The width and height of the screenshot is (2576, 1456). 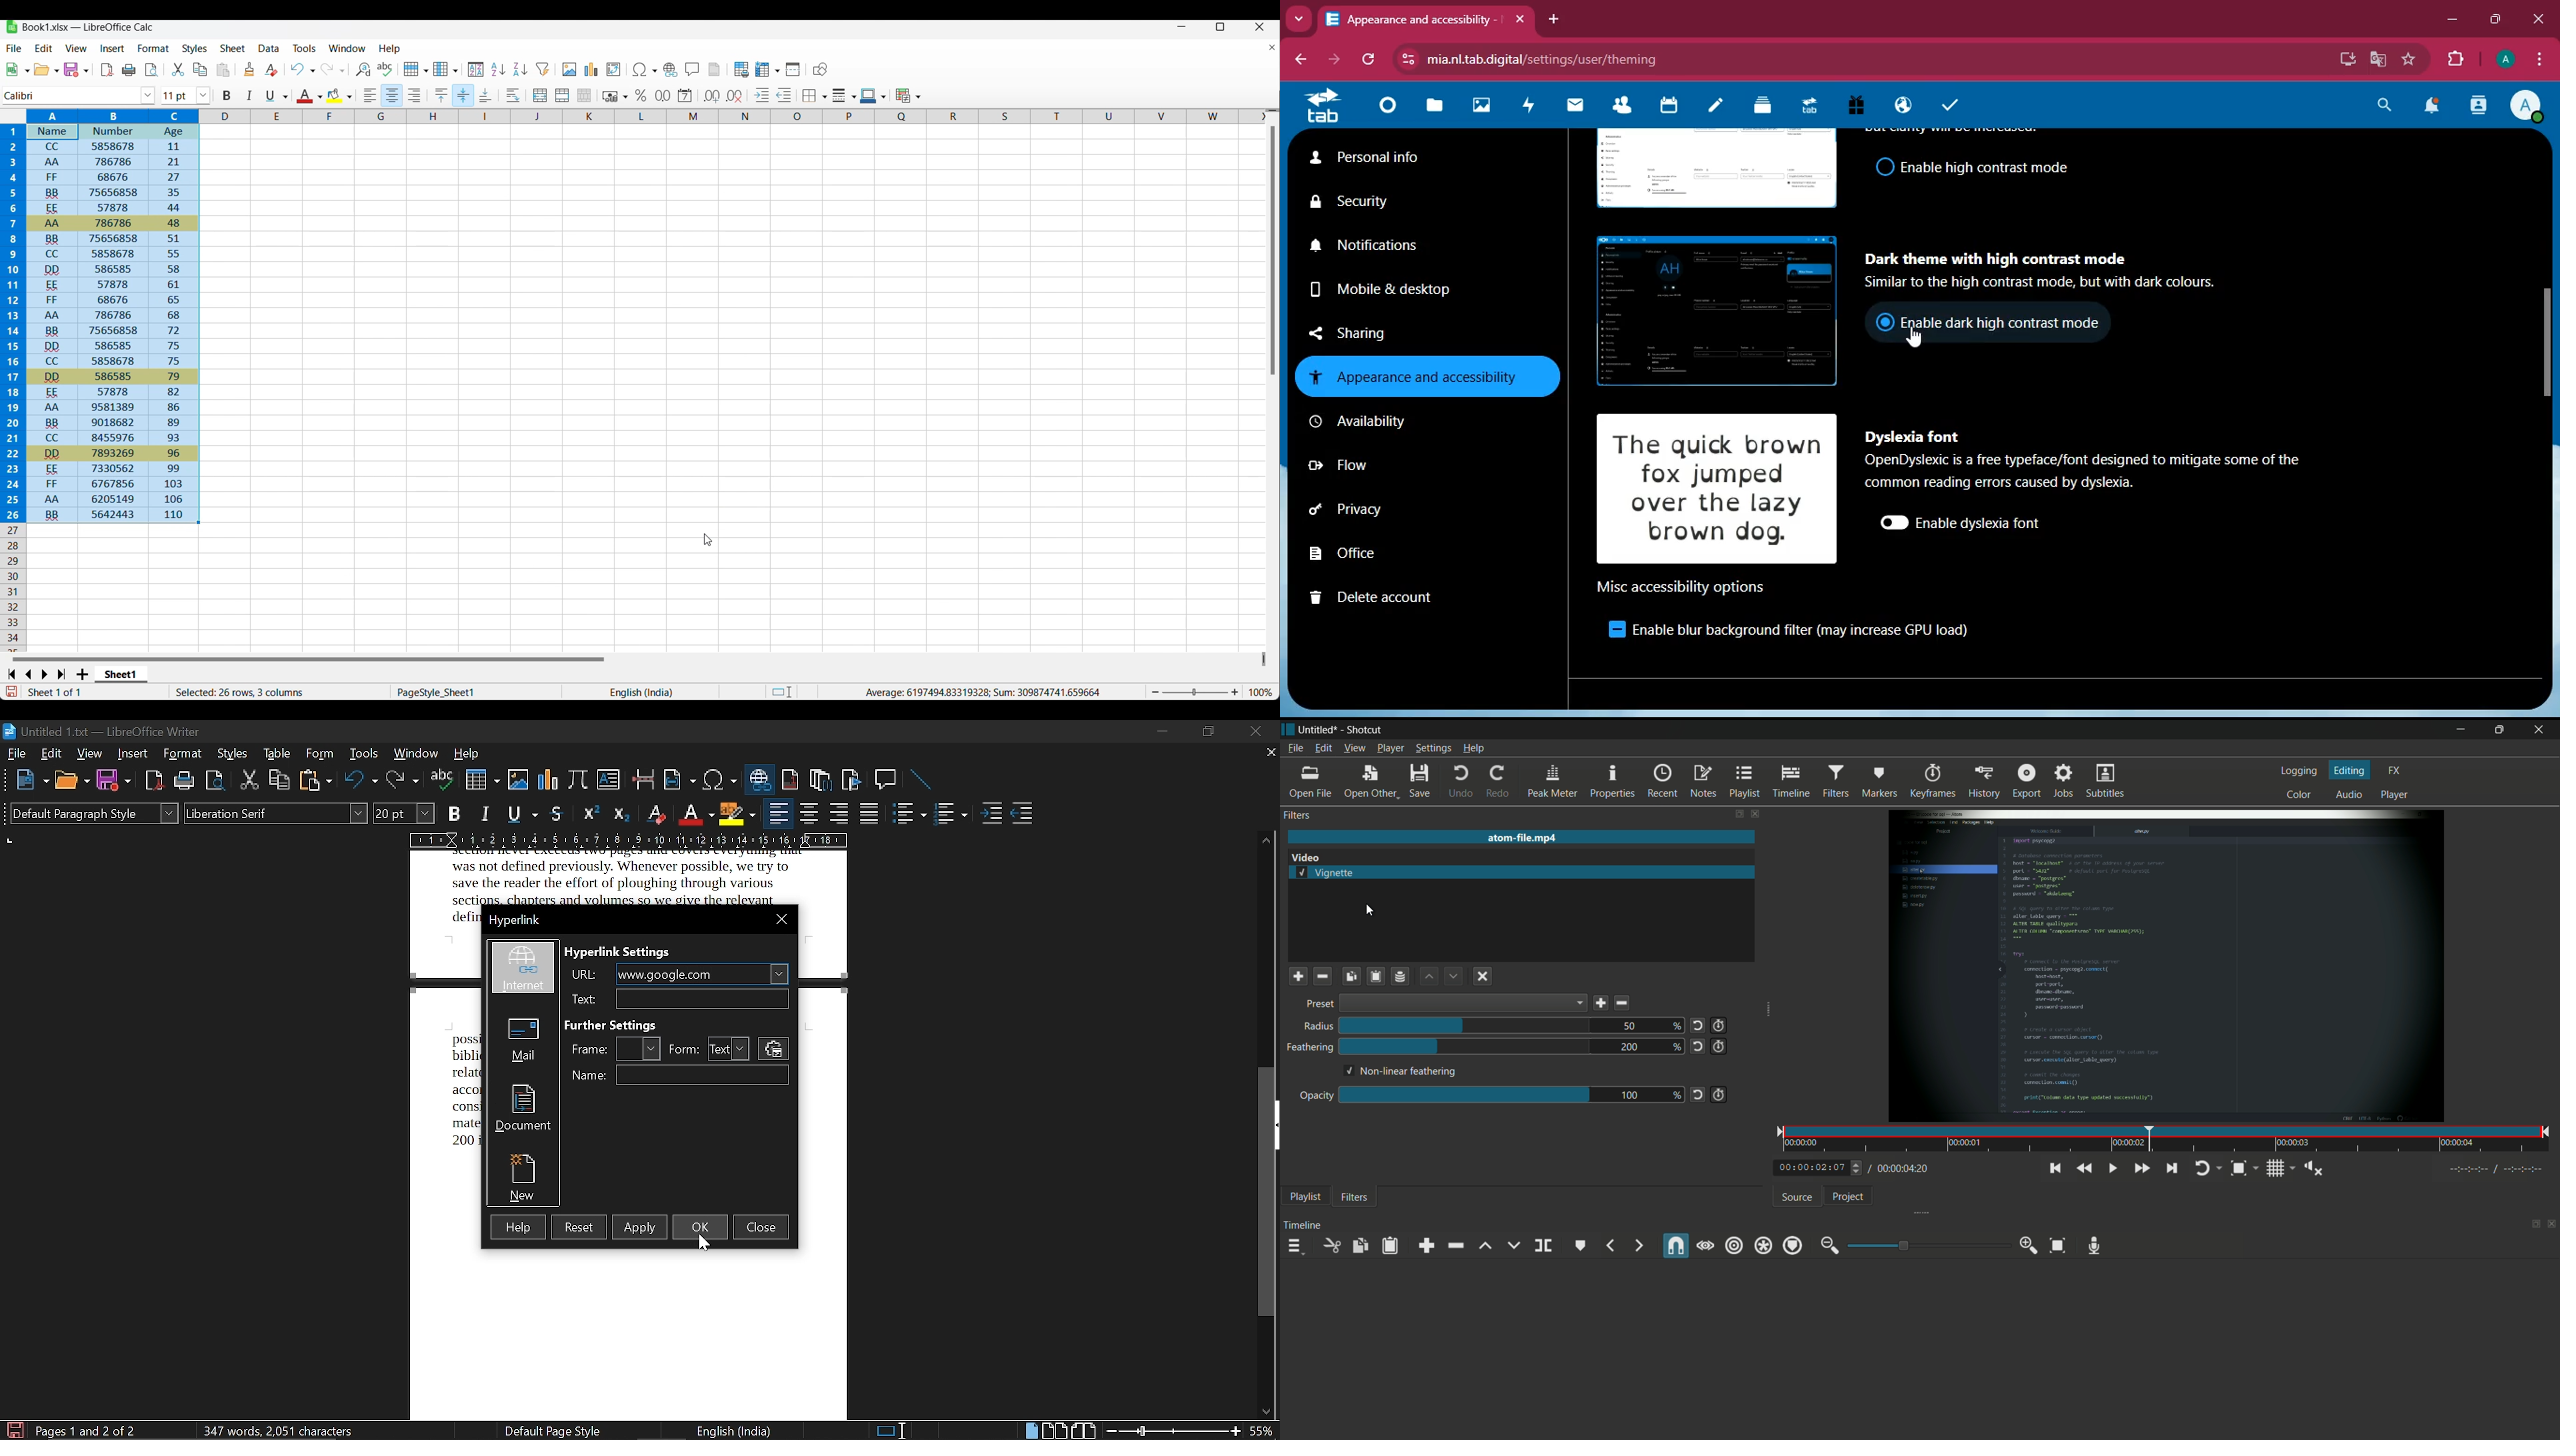 I want to click on Merge and center or unmerge, so click(x=541, y=95).